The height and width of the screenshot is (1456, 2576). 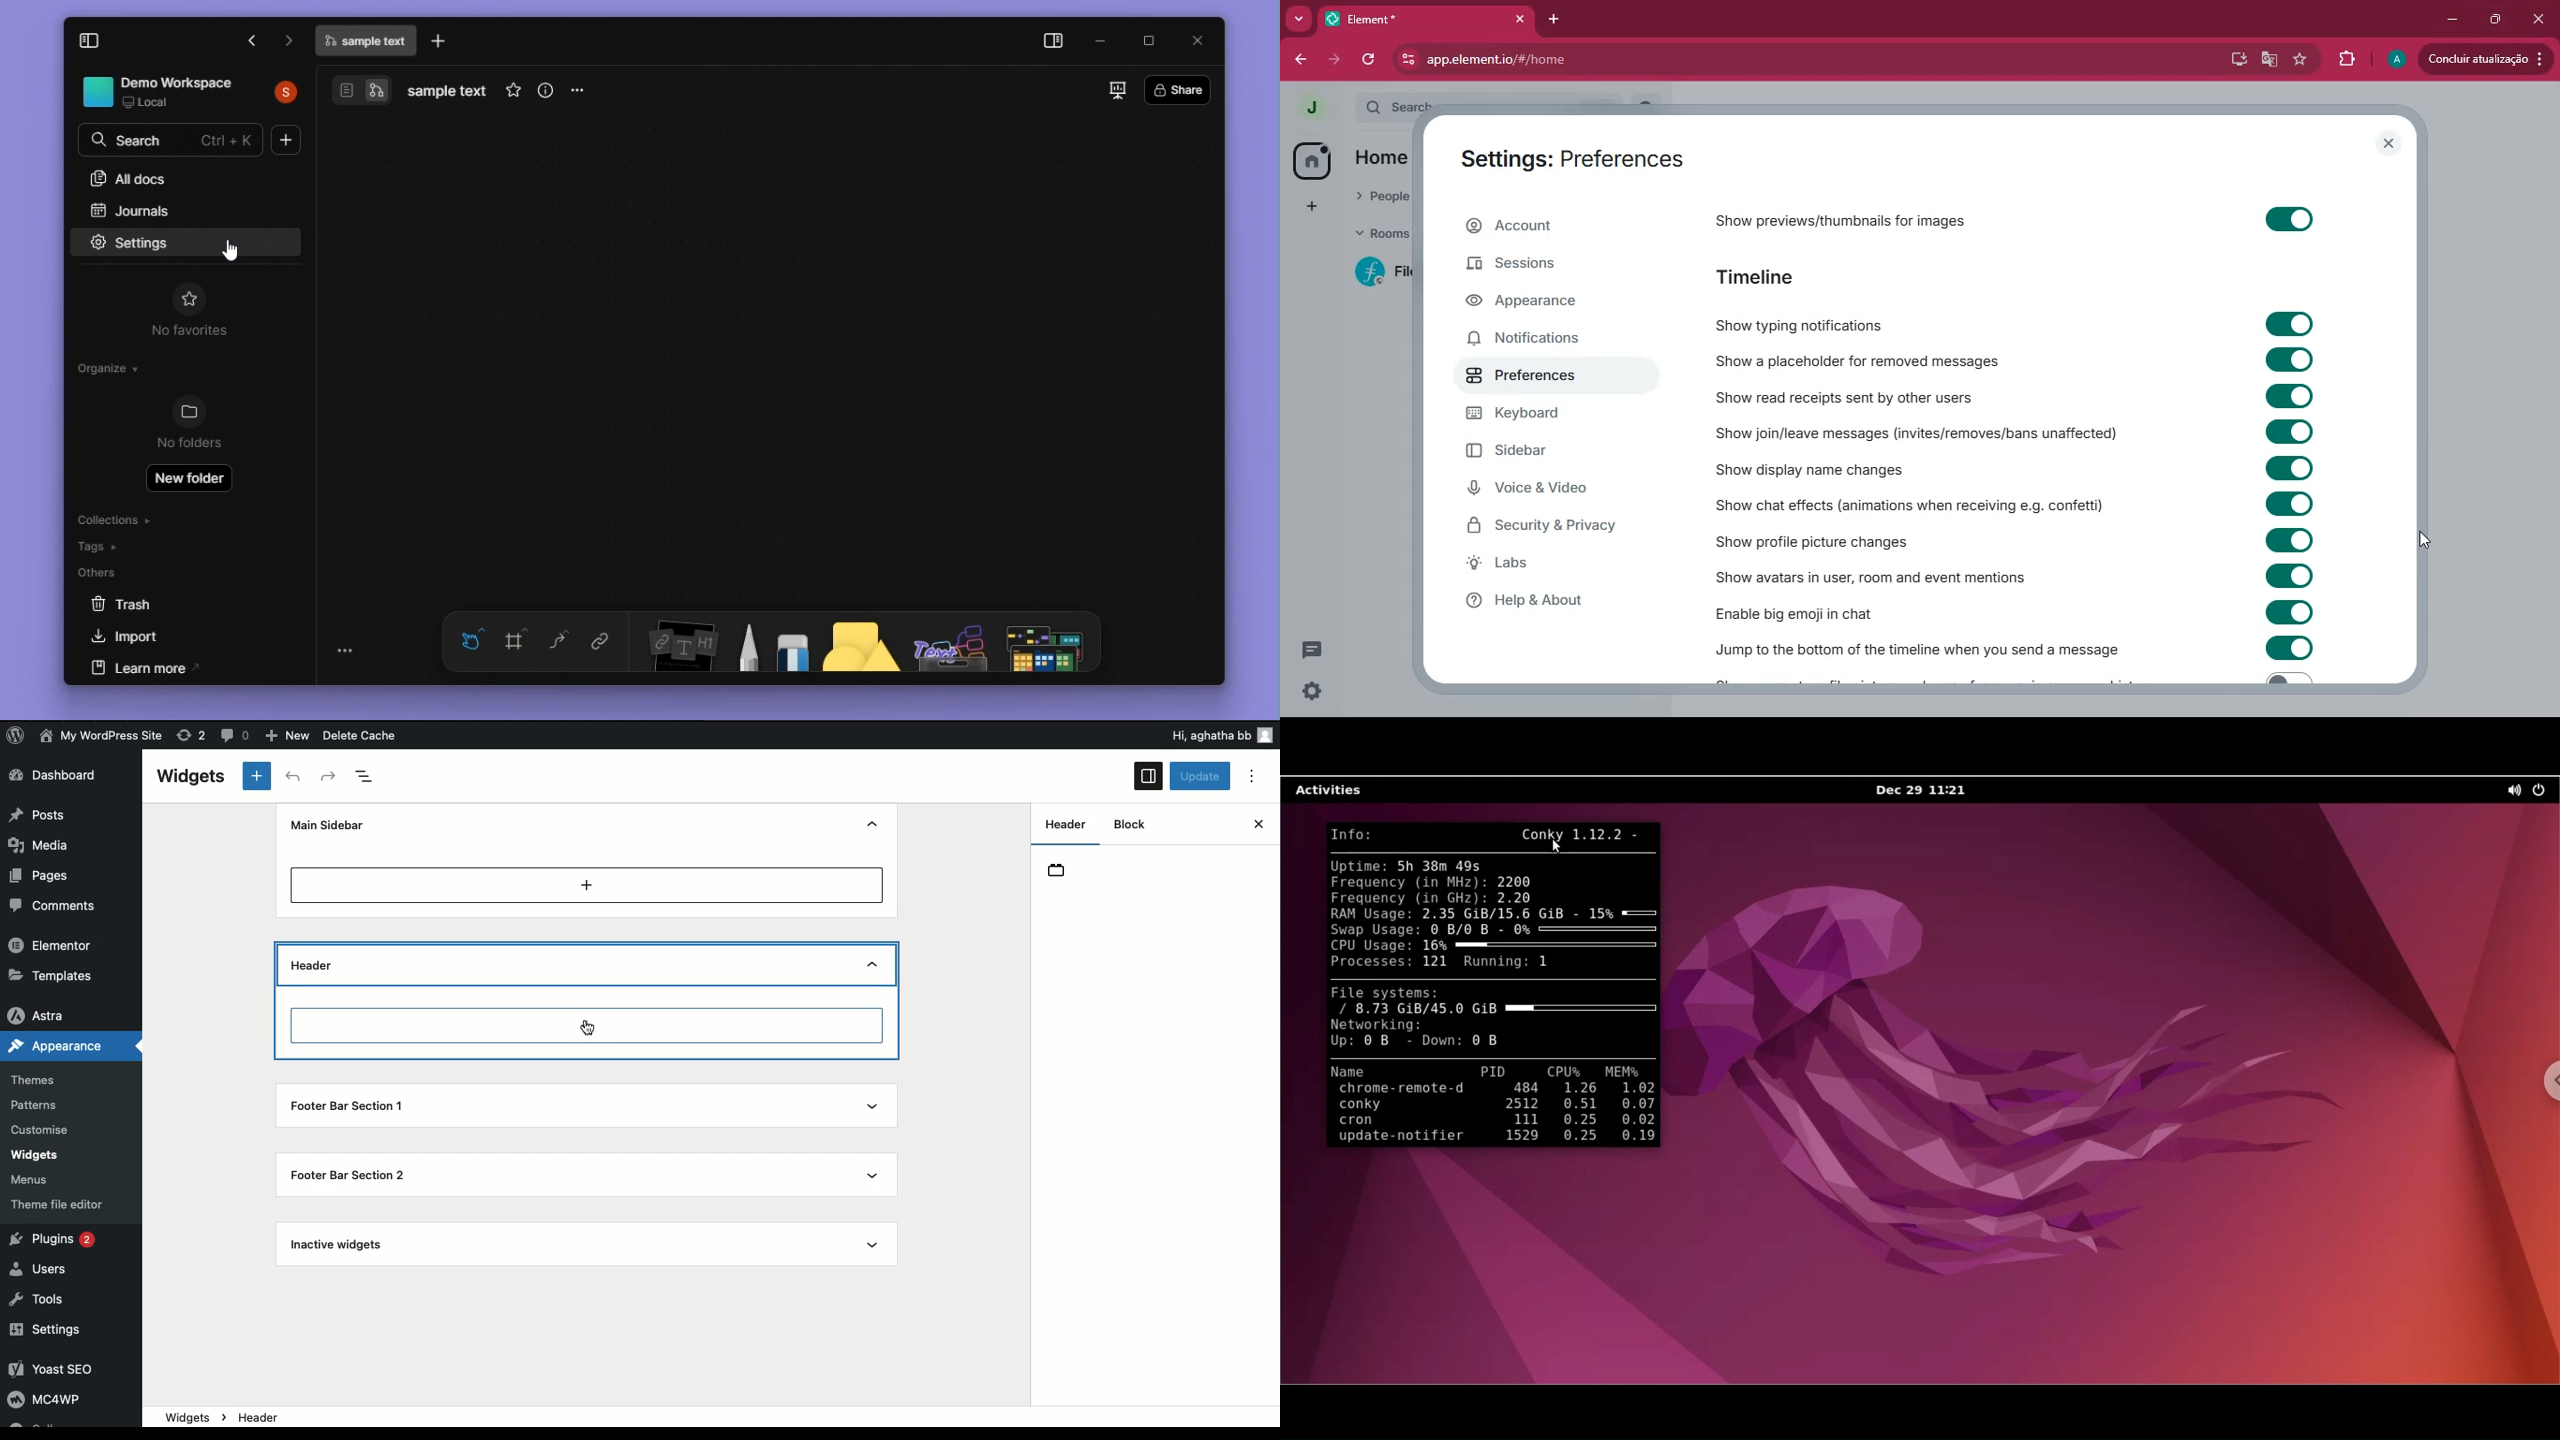 What do you see at coordinates (188, 296) in the screenshot?
I see `favourites` at bounding box center [188, 296].